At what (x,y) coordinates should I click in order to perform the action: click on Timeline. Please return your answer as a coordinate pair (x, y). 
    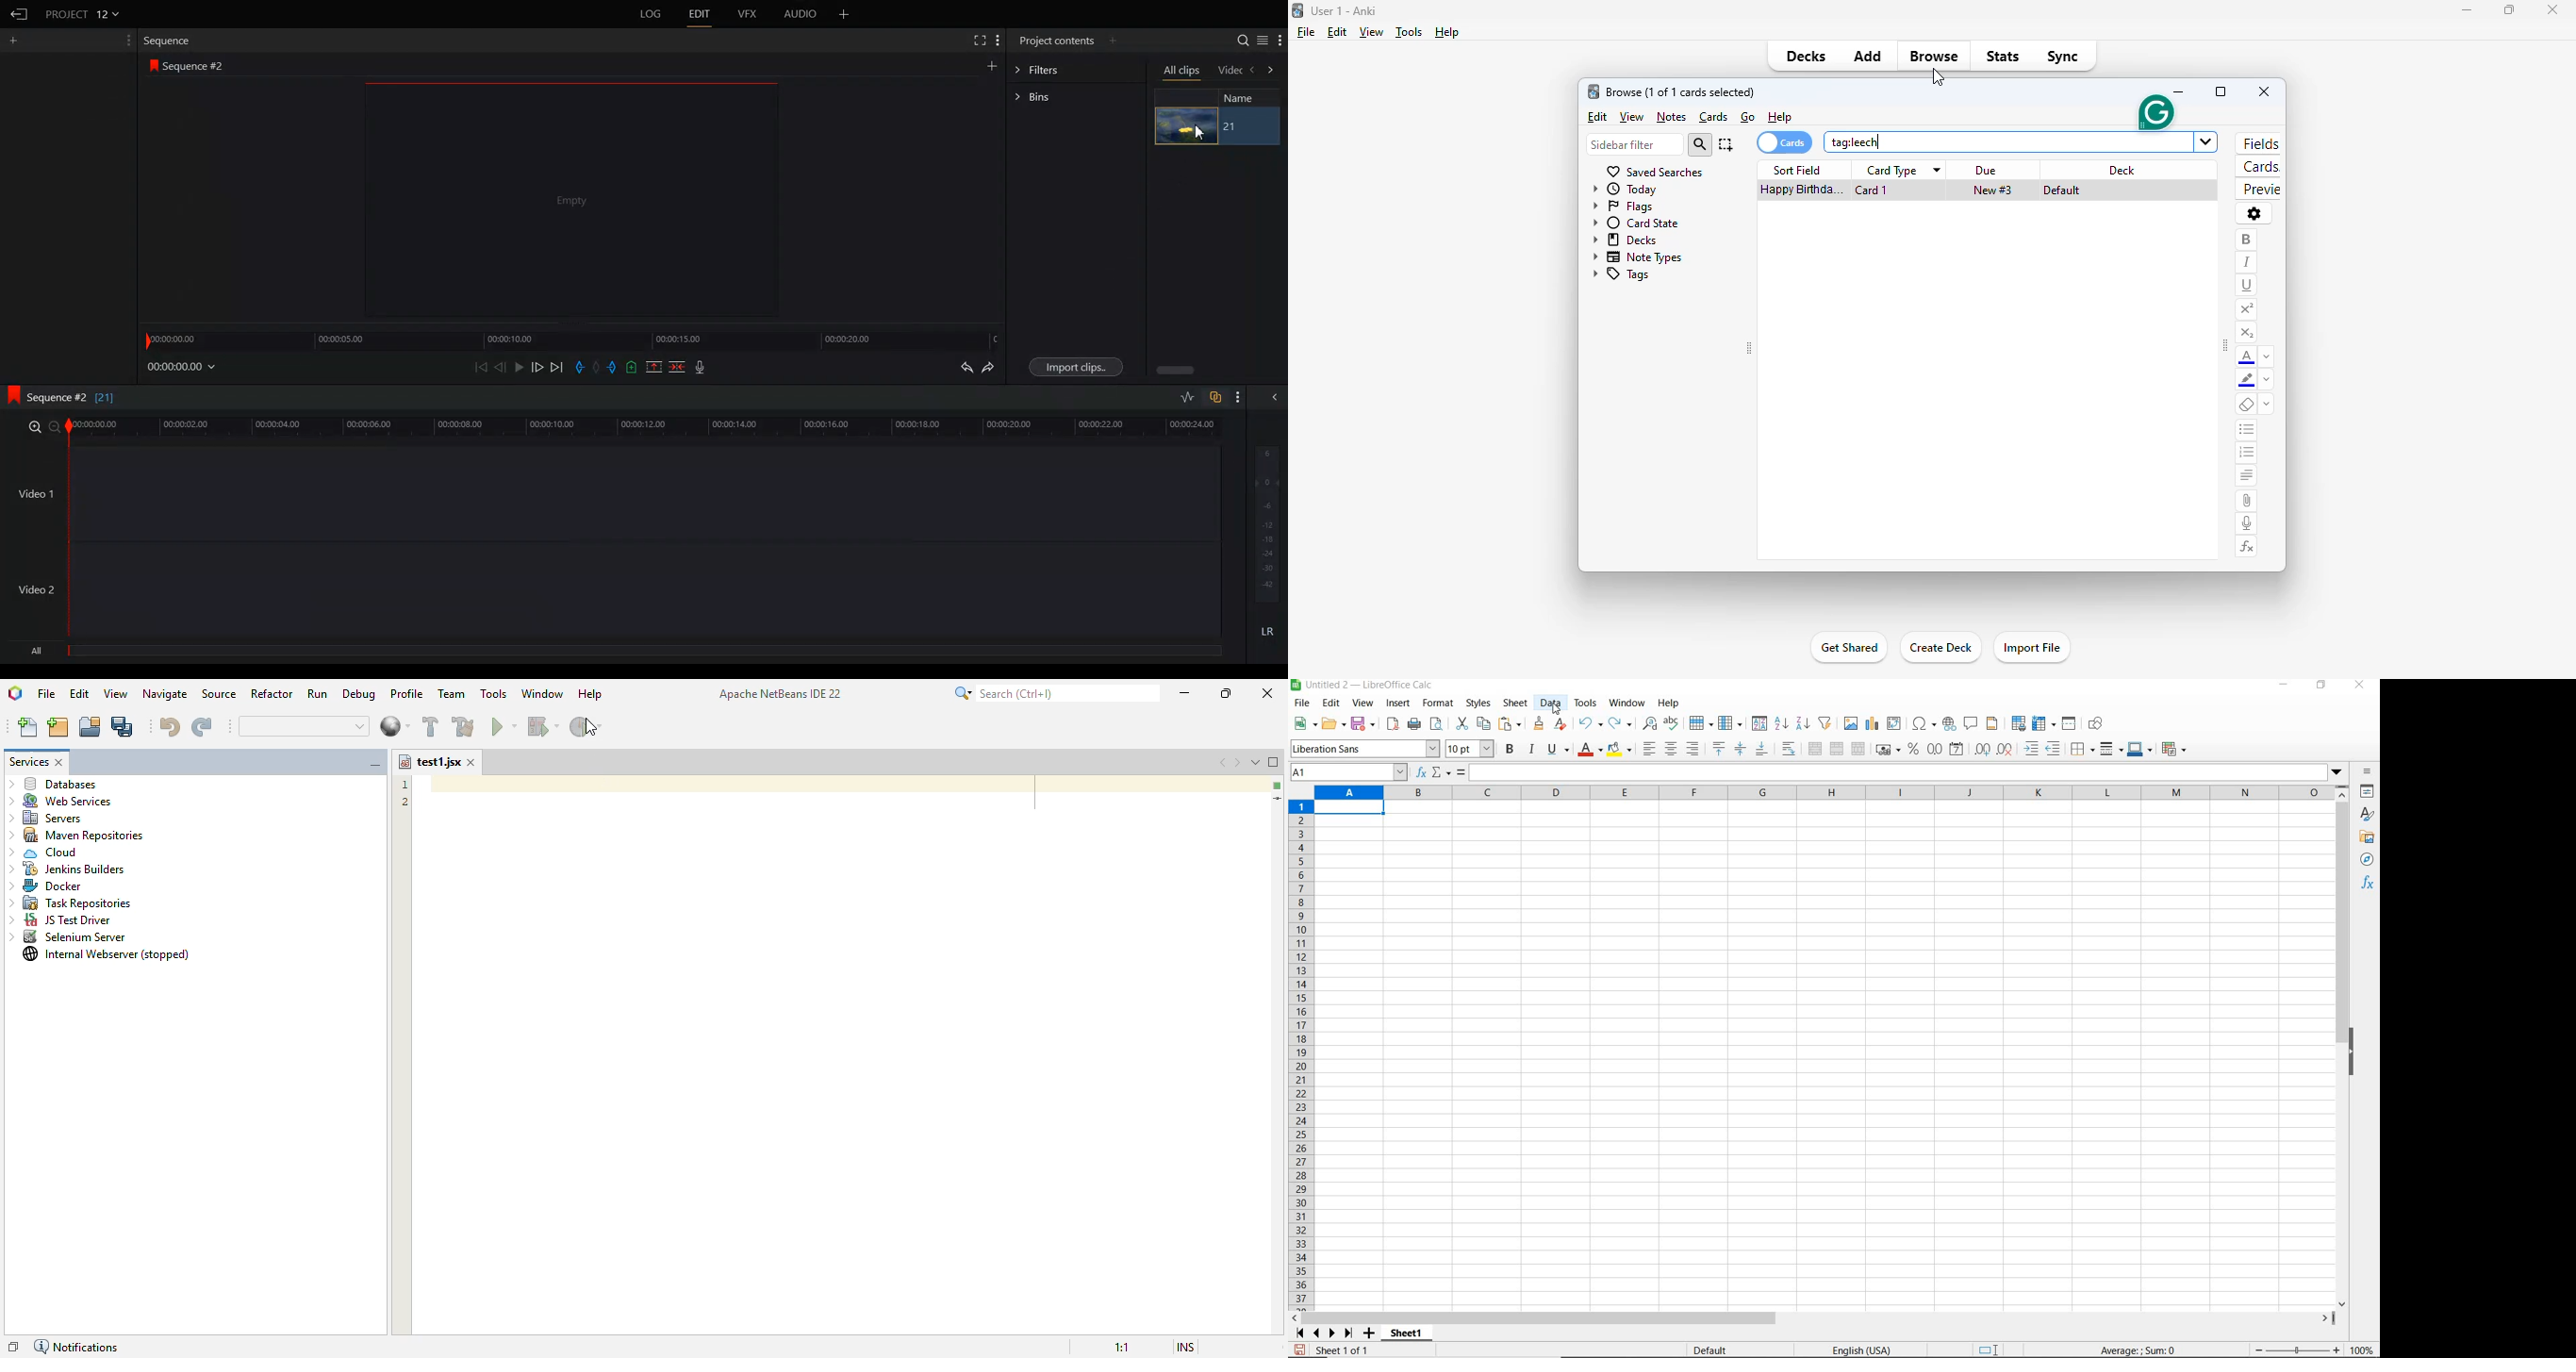
    Looking at the image, I should click on (573, 339).